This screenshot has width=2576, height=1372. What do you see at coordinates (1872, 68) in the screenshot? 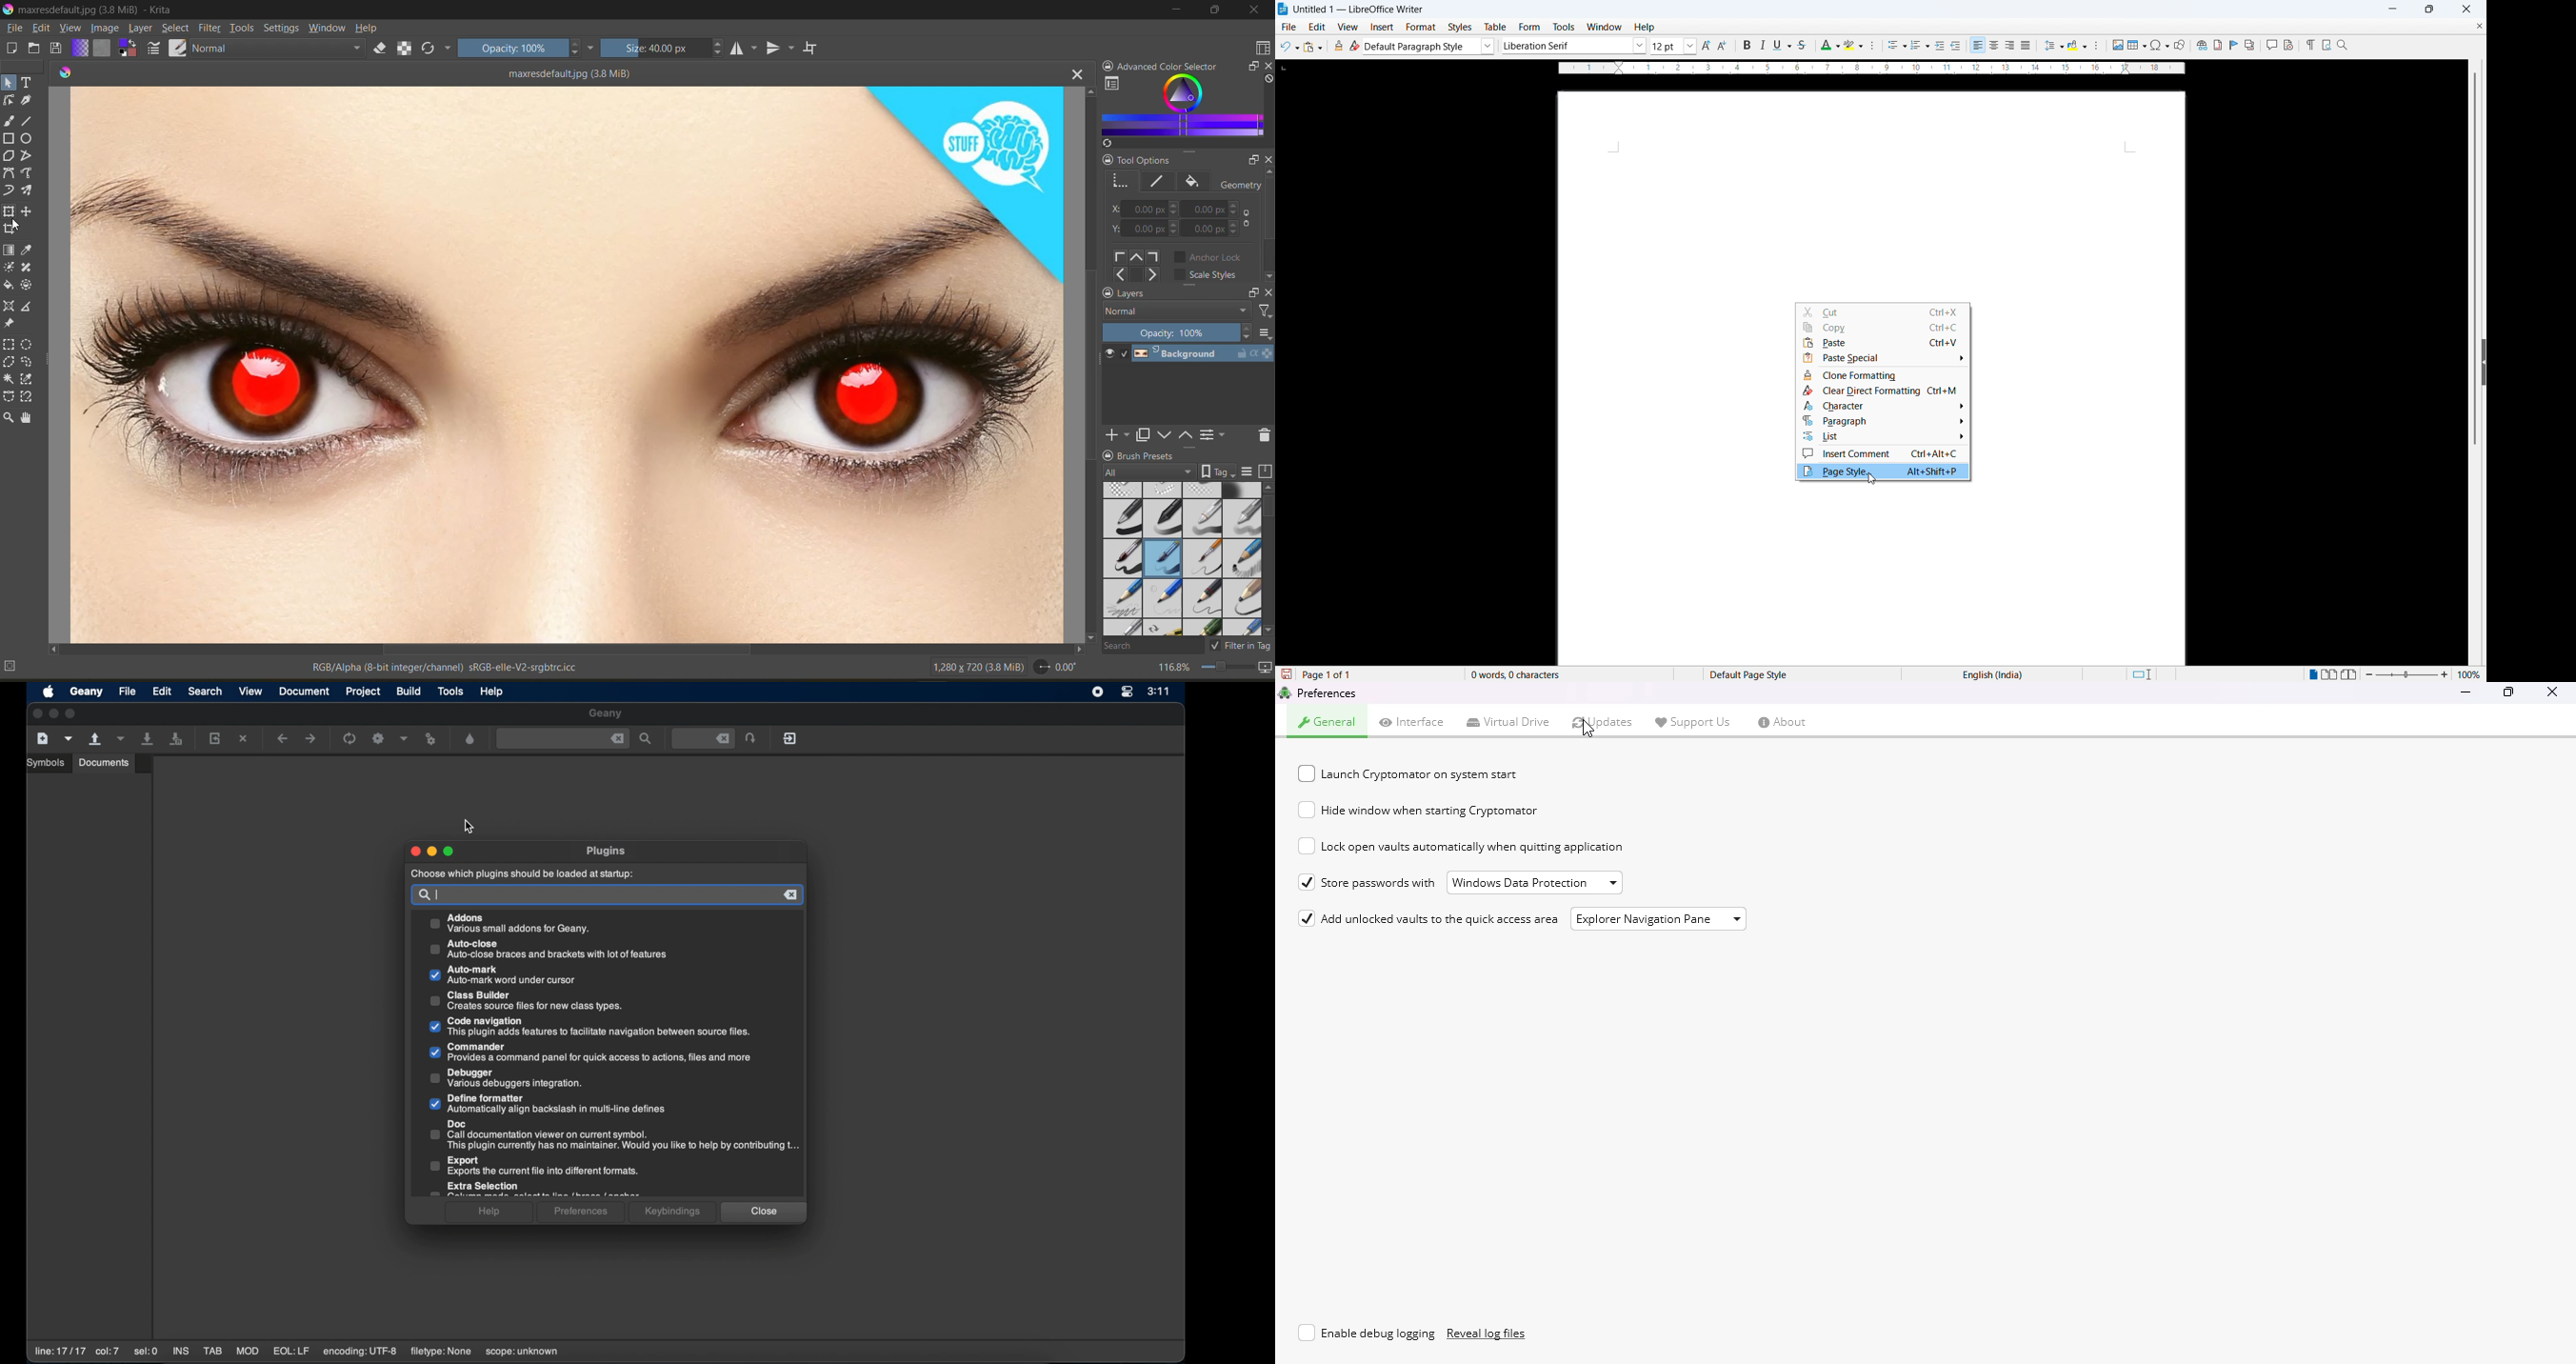
I see `Ruler ` at bounding box center [1872, 68].